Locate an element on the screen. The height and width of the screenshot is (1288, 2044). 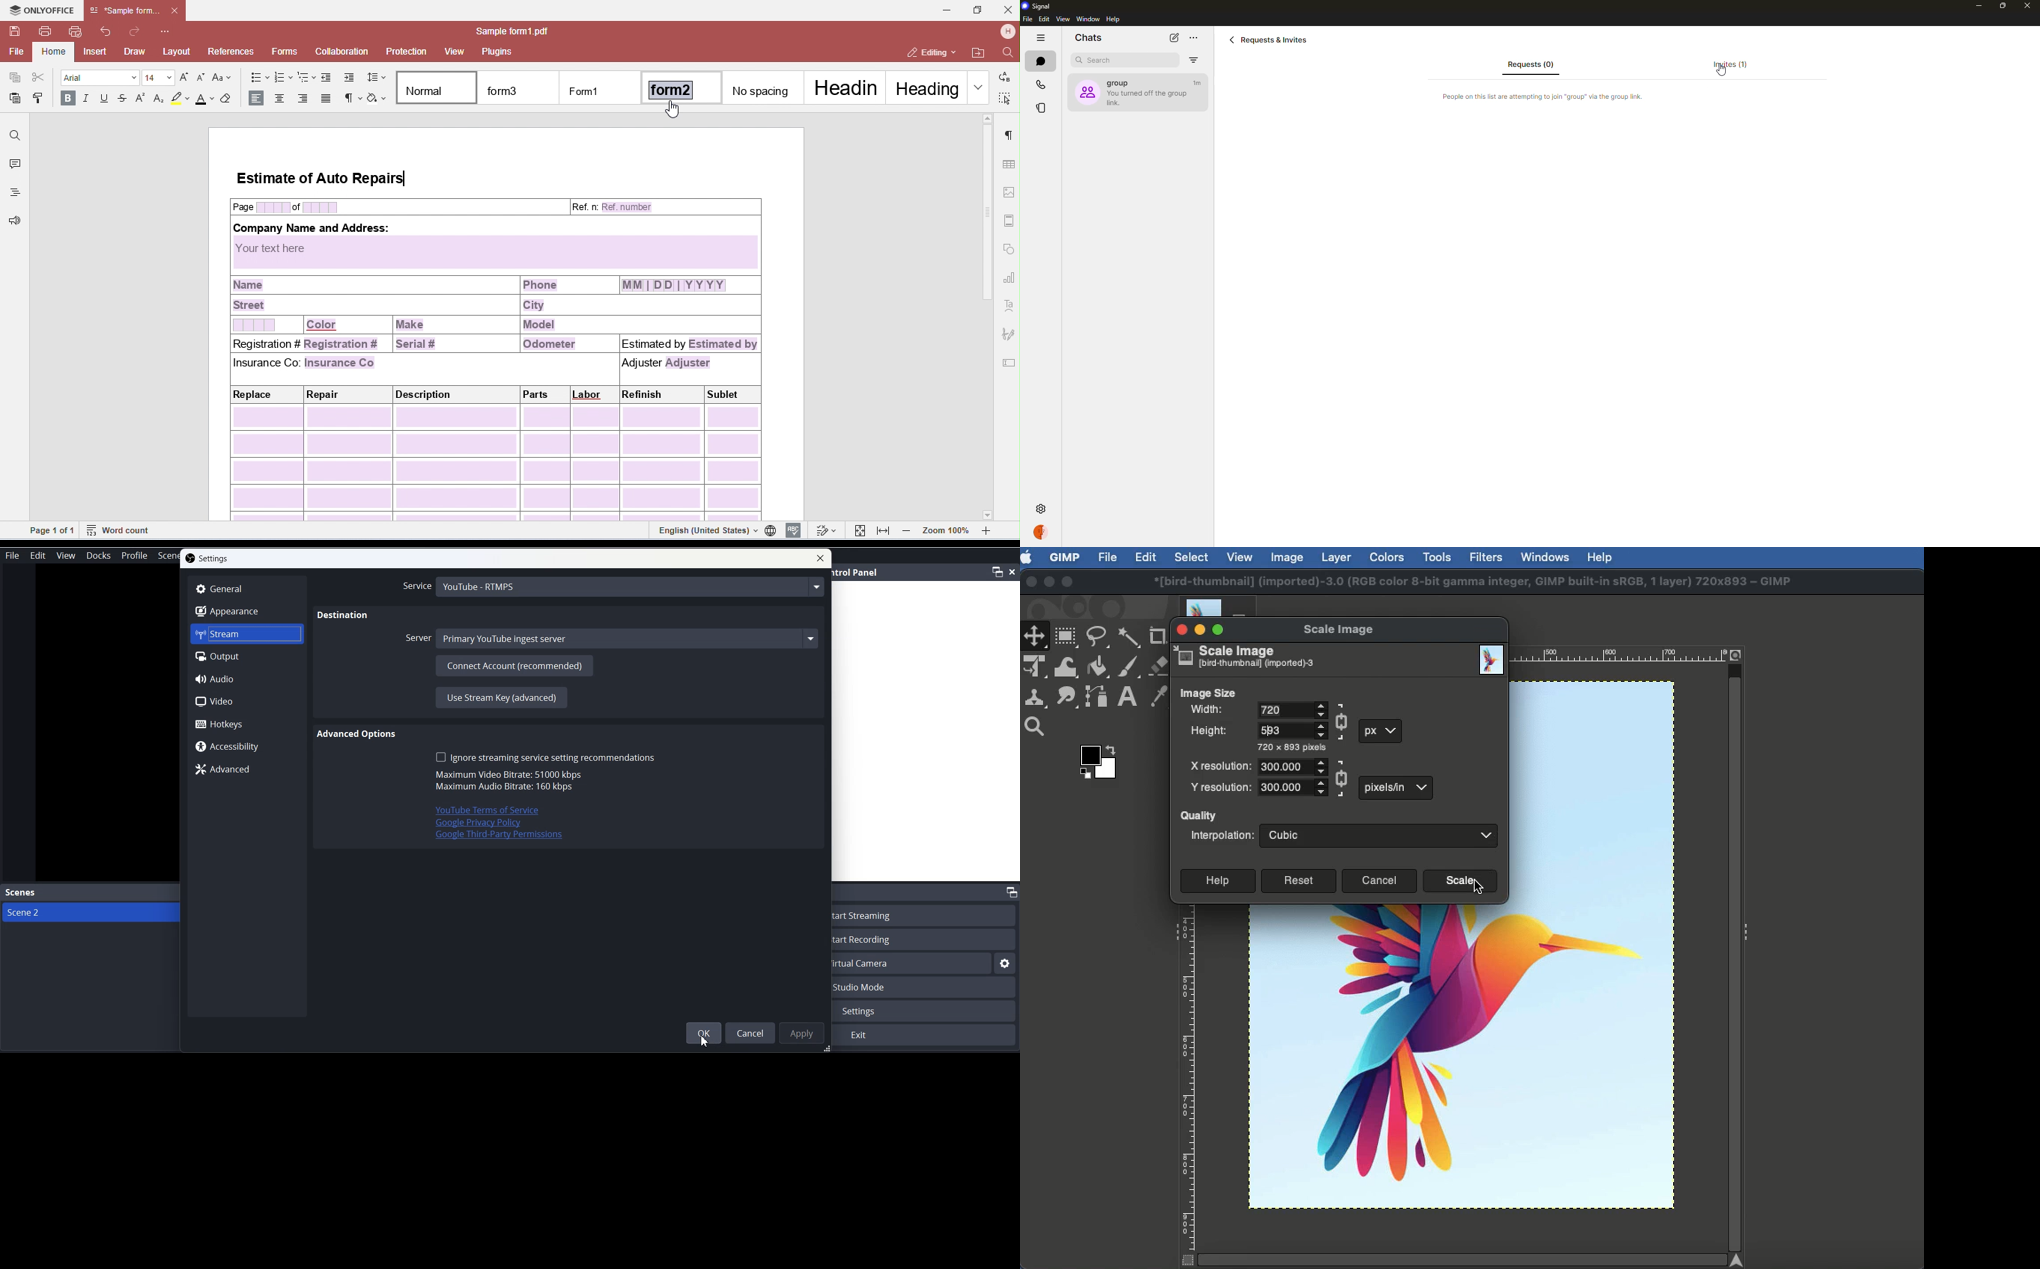
File is located at coordinates (14, 555).